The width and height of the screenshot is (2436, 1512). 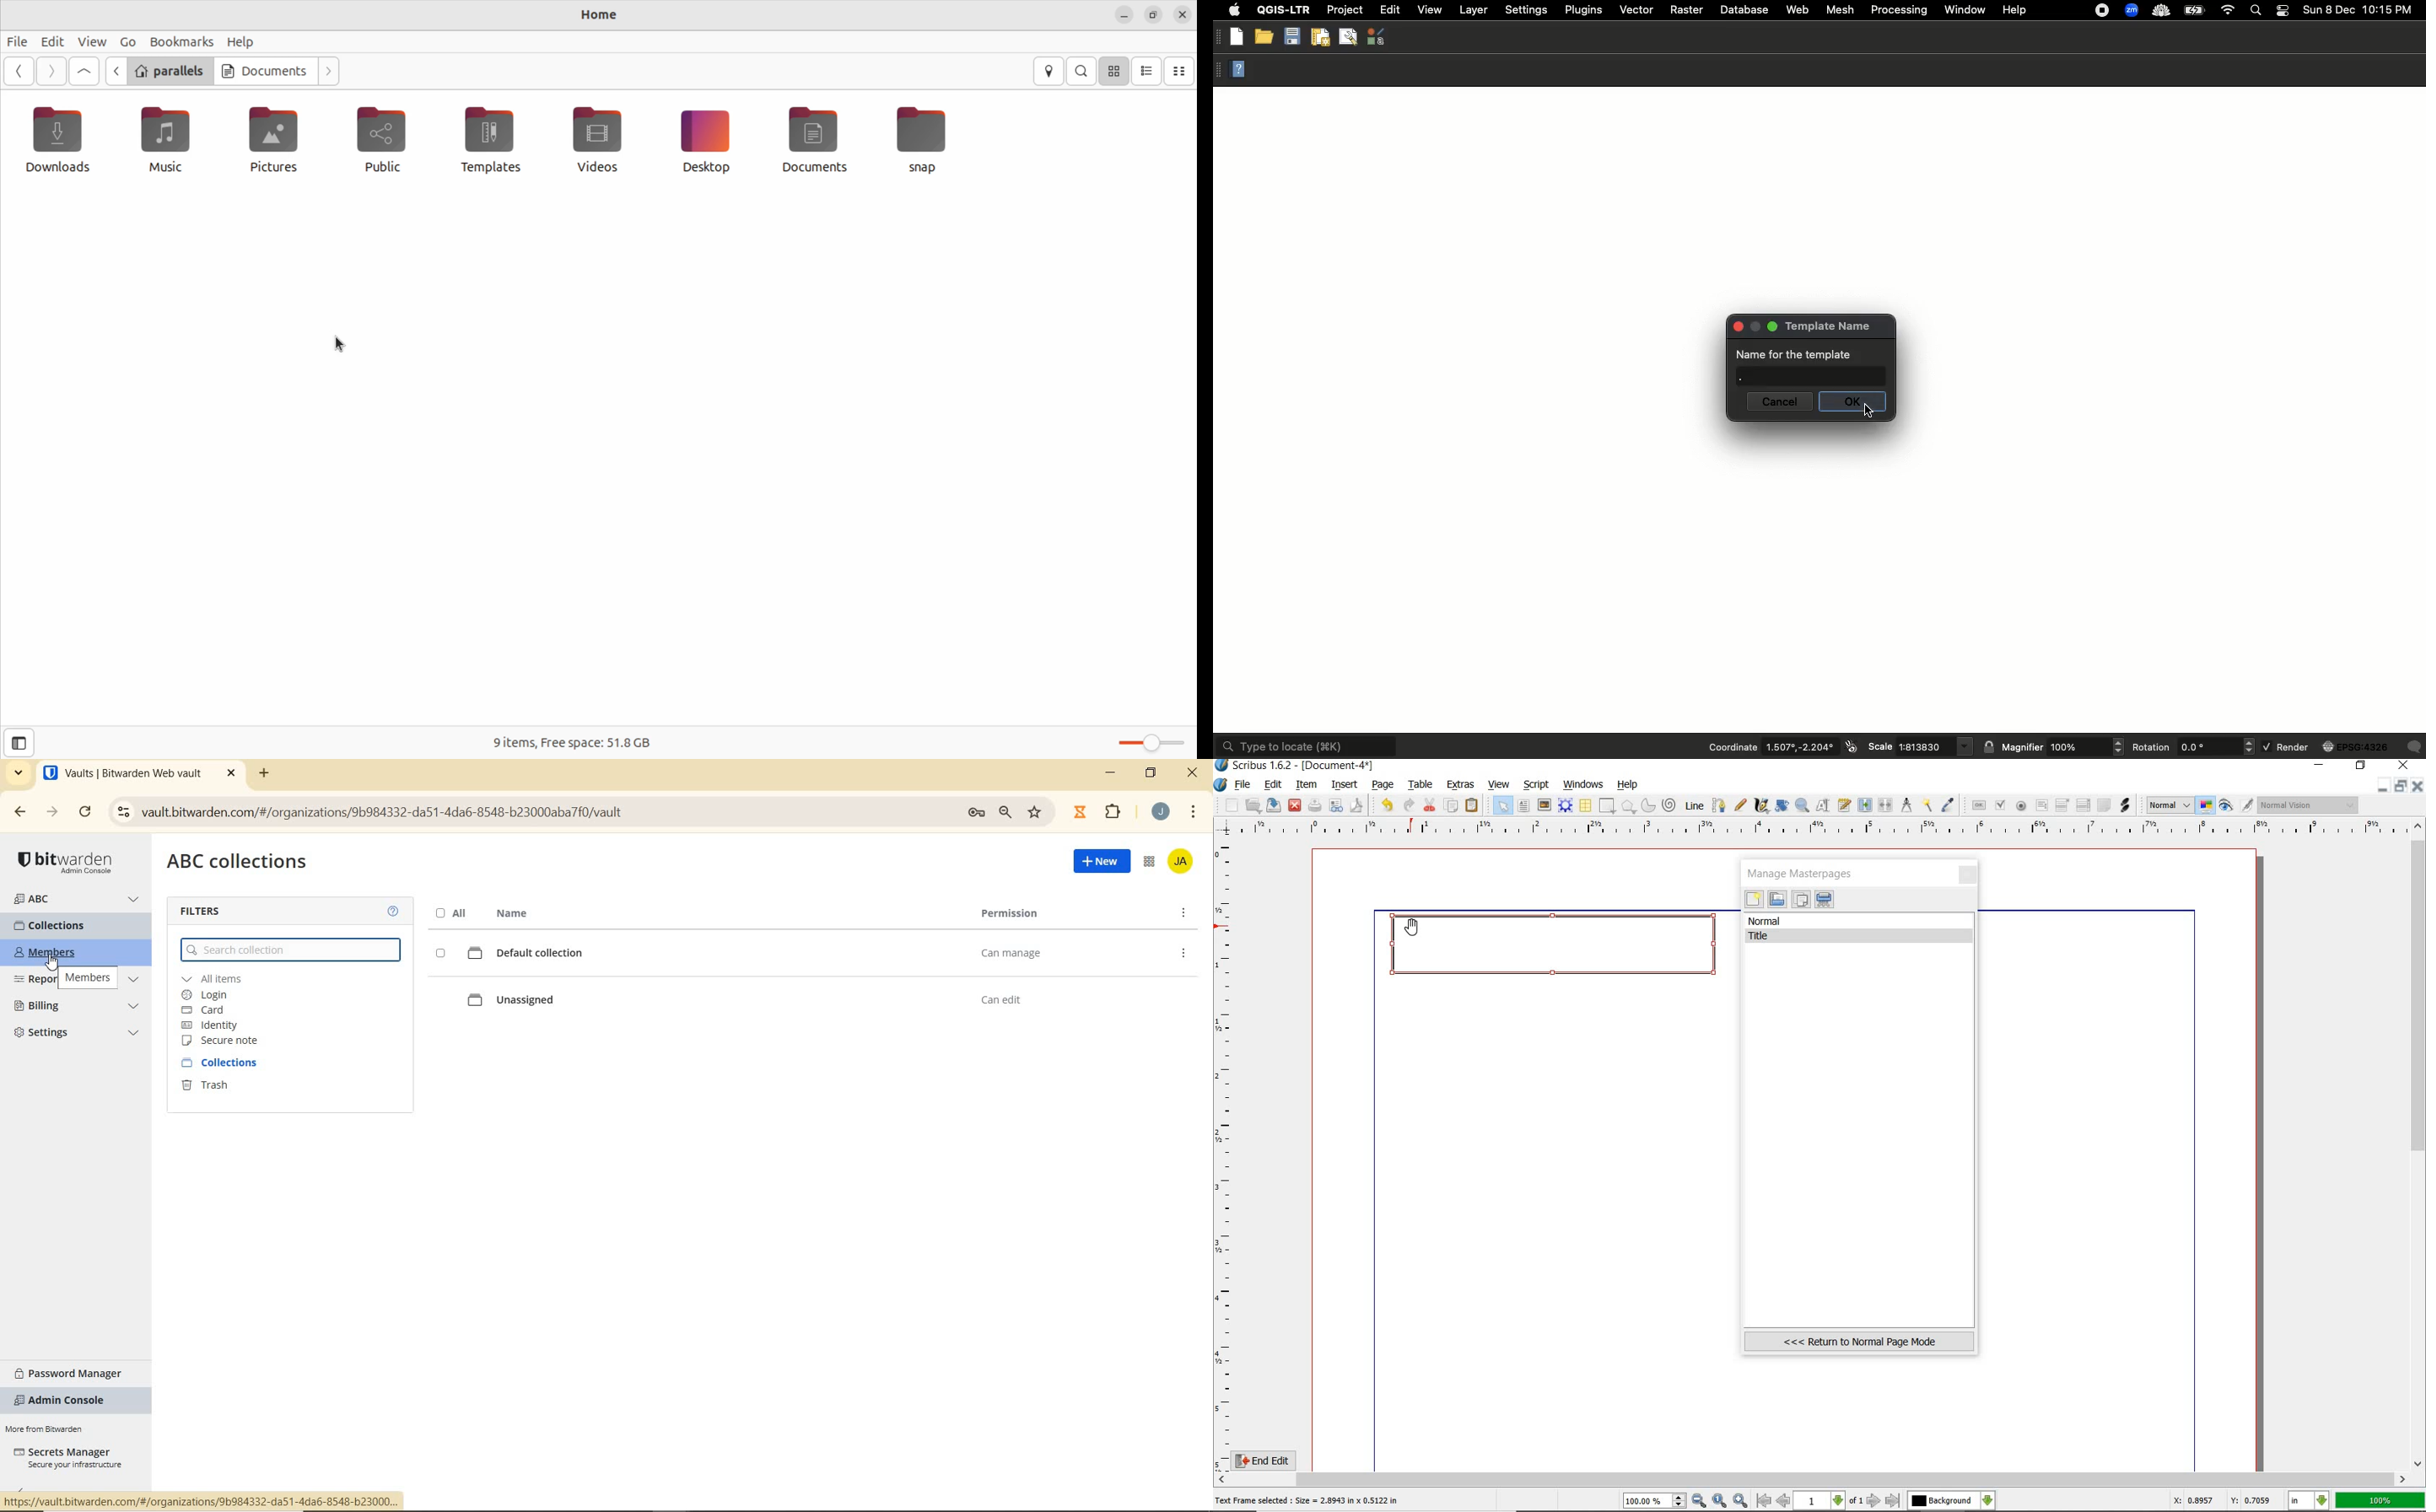 I want to click on UNASSIGNED, so click(x=768, y=998).